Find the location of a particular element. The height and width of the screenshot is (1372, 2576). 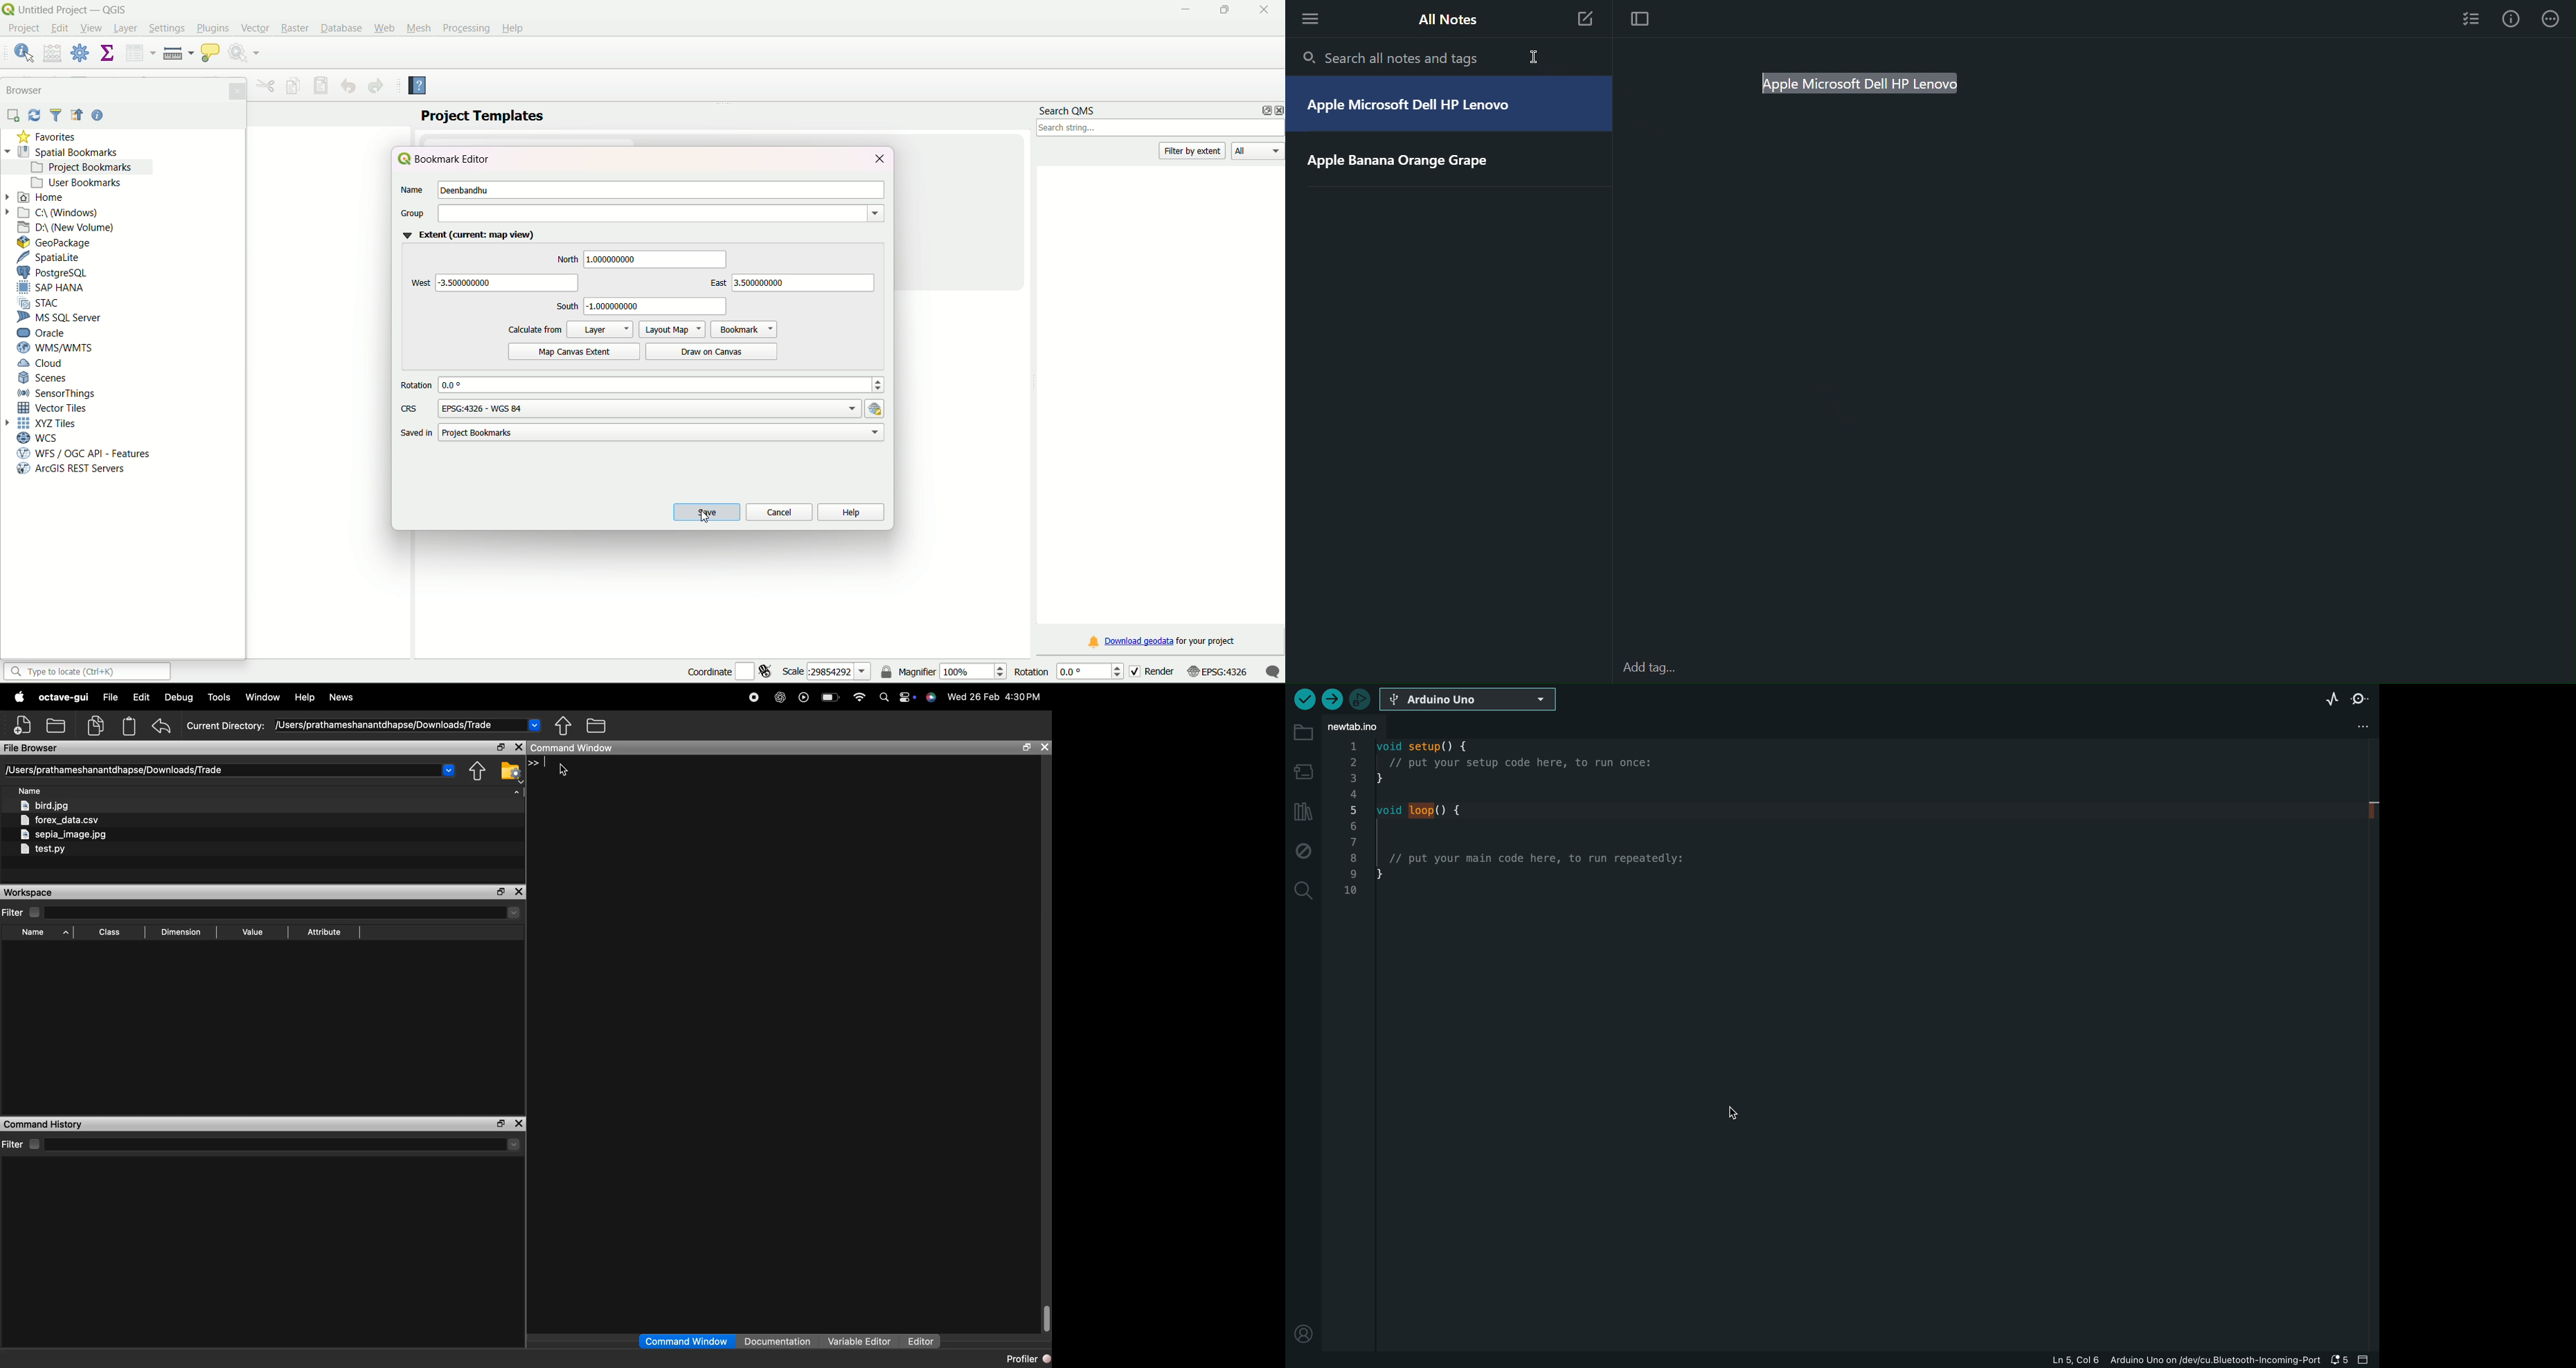

help is located at coordinates (851, 513).